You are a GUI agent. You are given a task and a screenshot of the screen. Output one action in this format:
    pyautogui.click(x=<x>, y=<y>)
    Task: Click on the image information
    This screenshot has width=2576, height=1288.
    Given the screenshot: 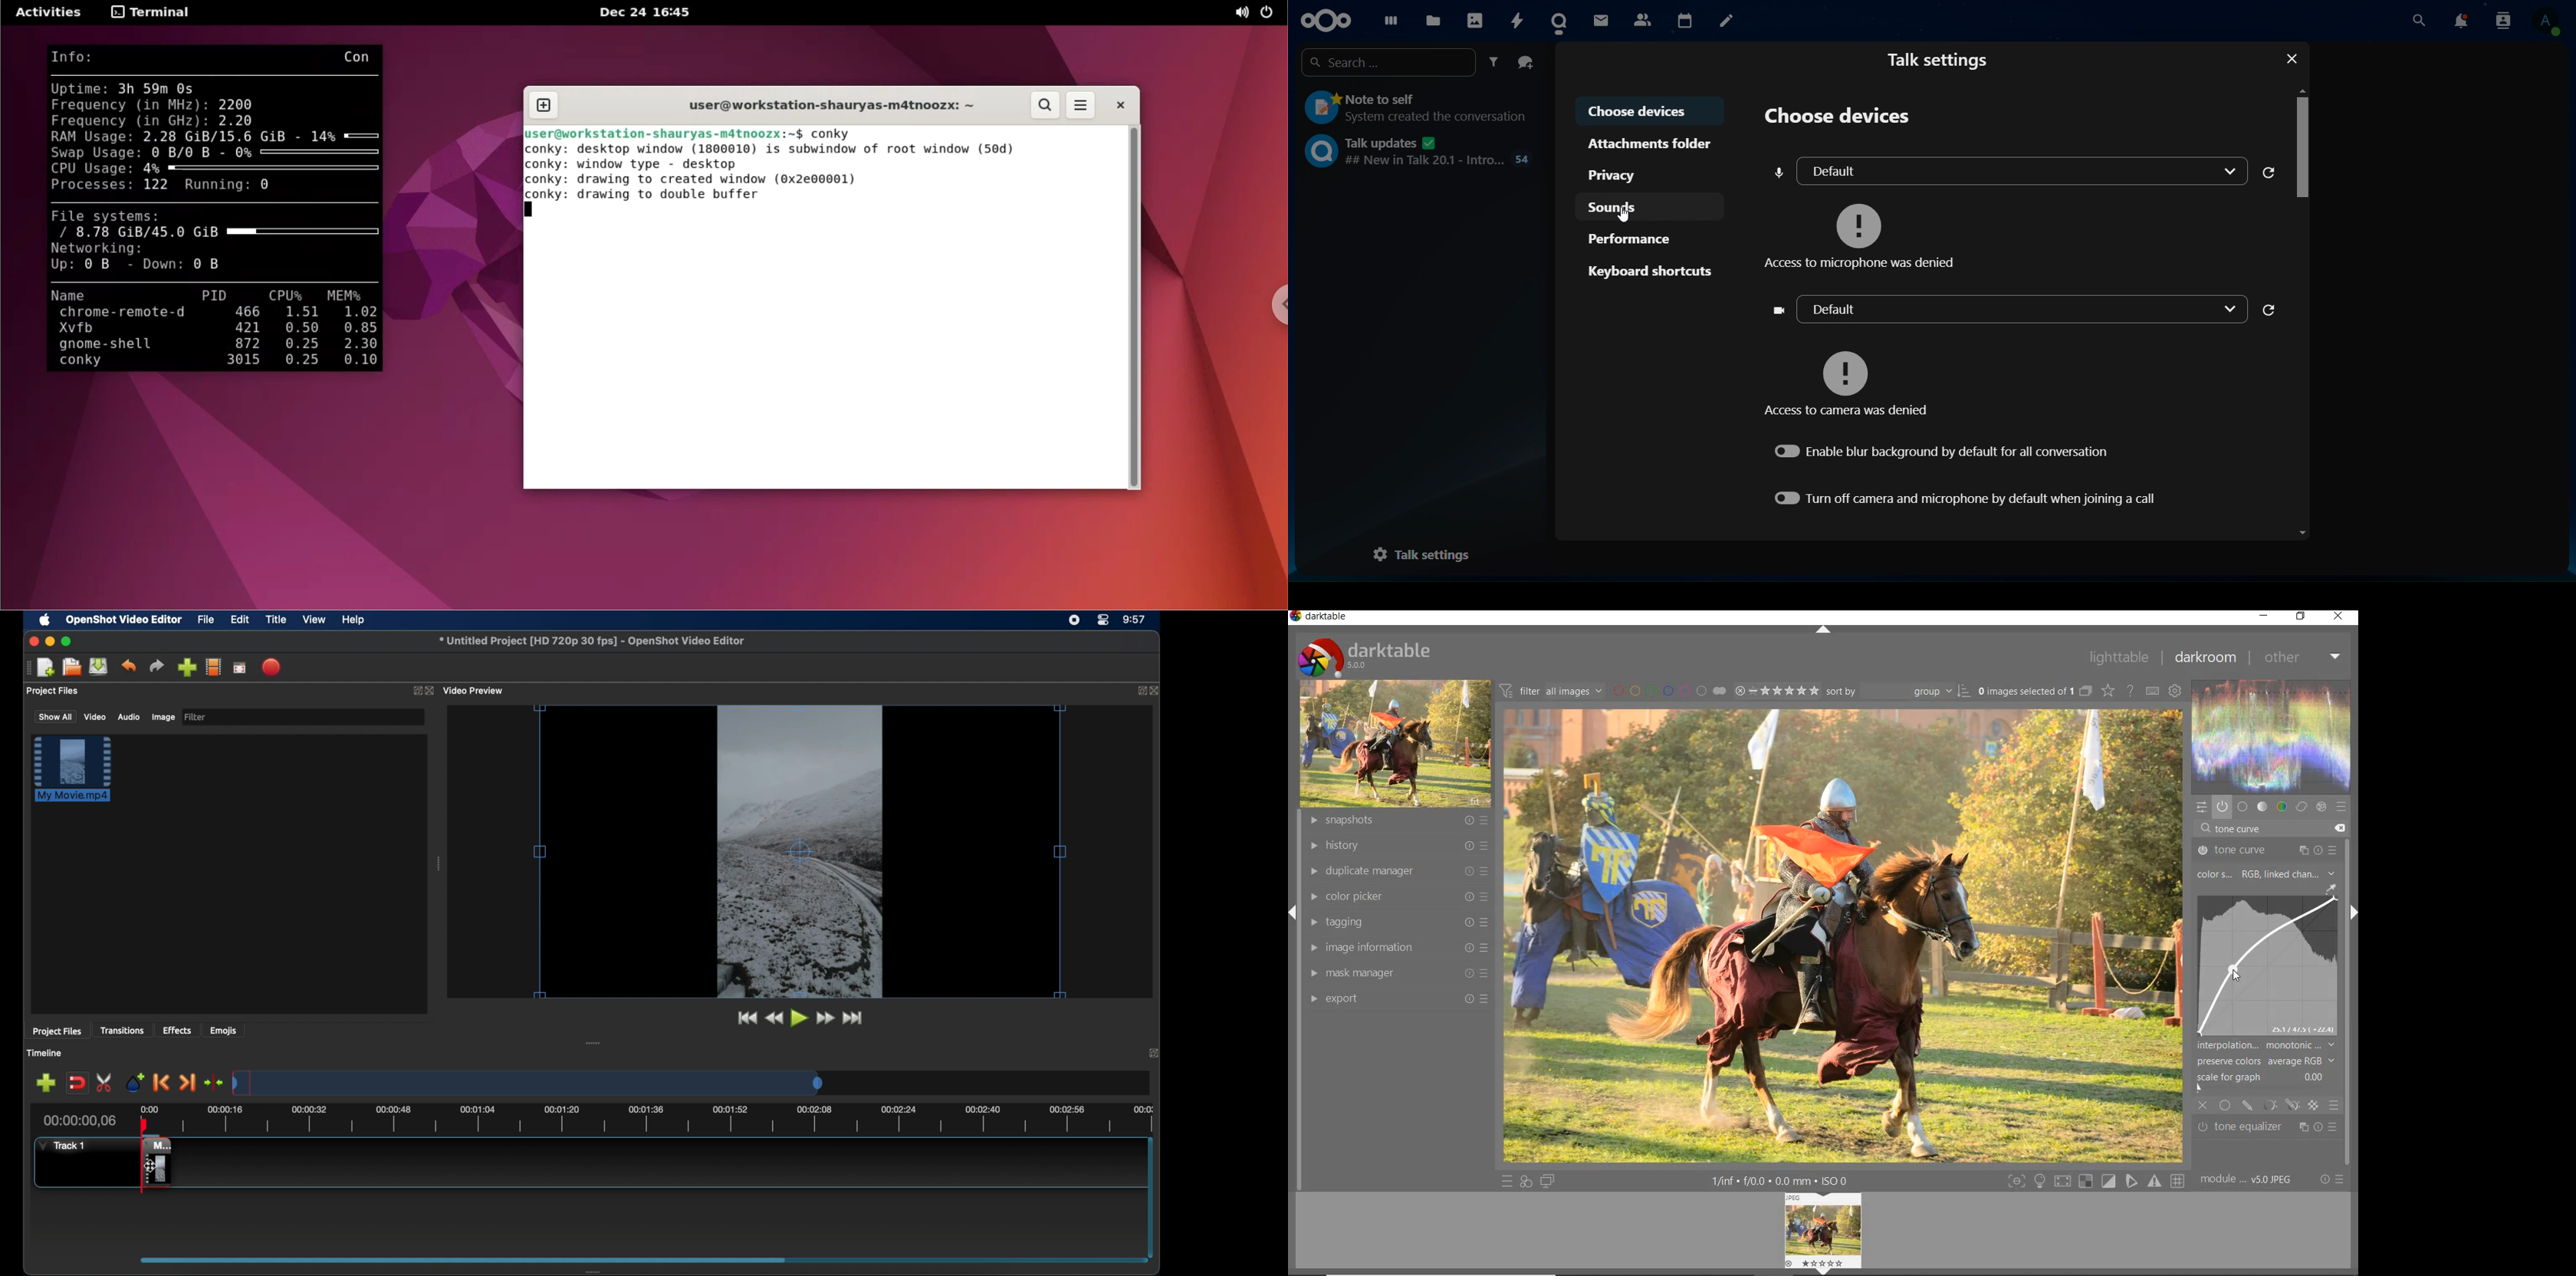 What is the action you would take?
    pyautogui.click(x=1396, y=948)
    